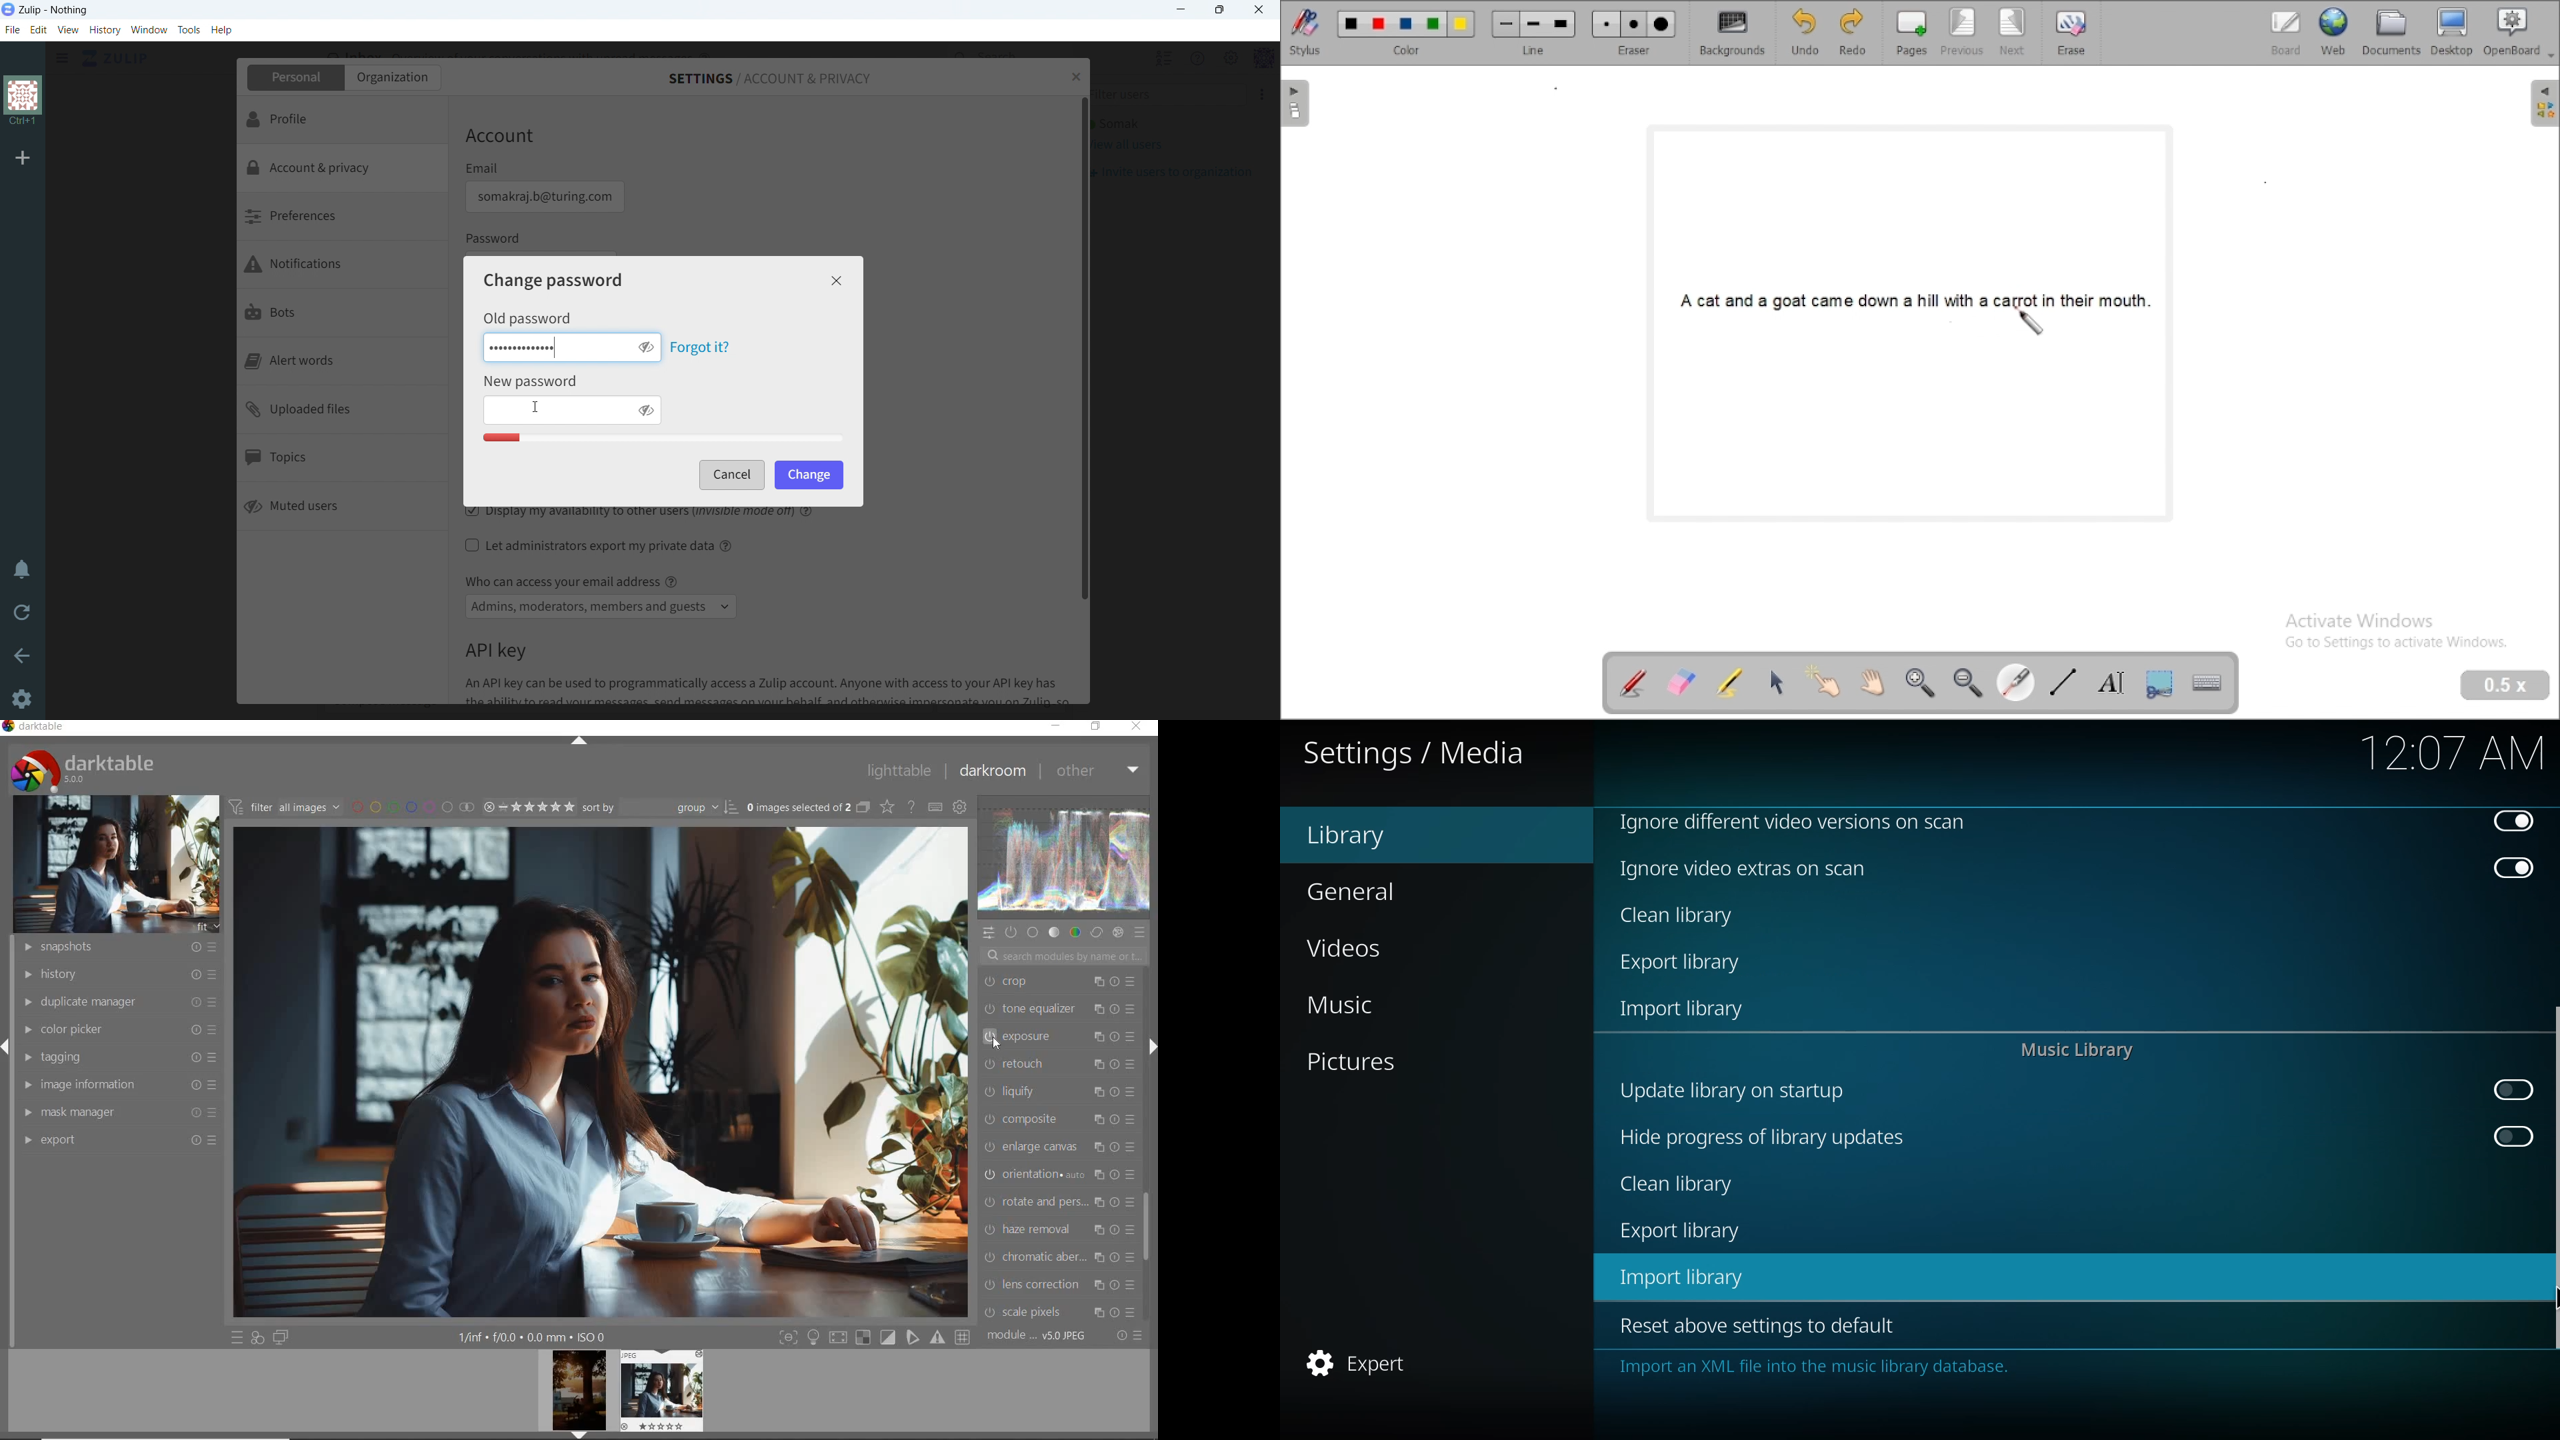 This screenshot has height=1456, width=2576. Describe the element at coordinates (837, 281) in the screenshot. I see `close` at that location.